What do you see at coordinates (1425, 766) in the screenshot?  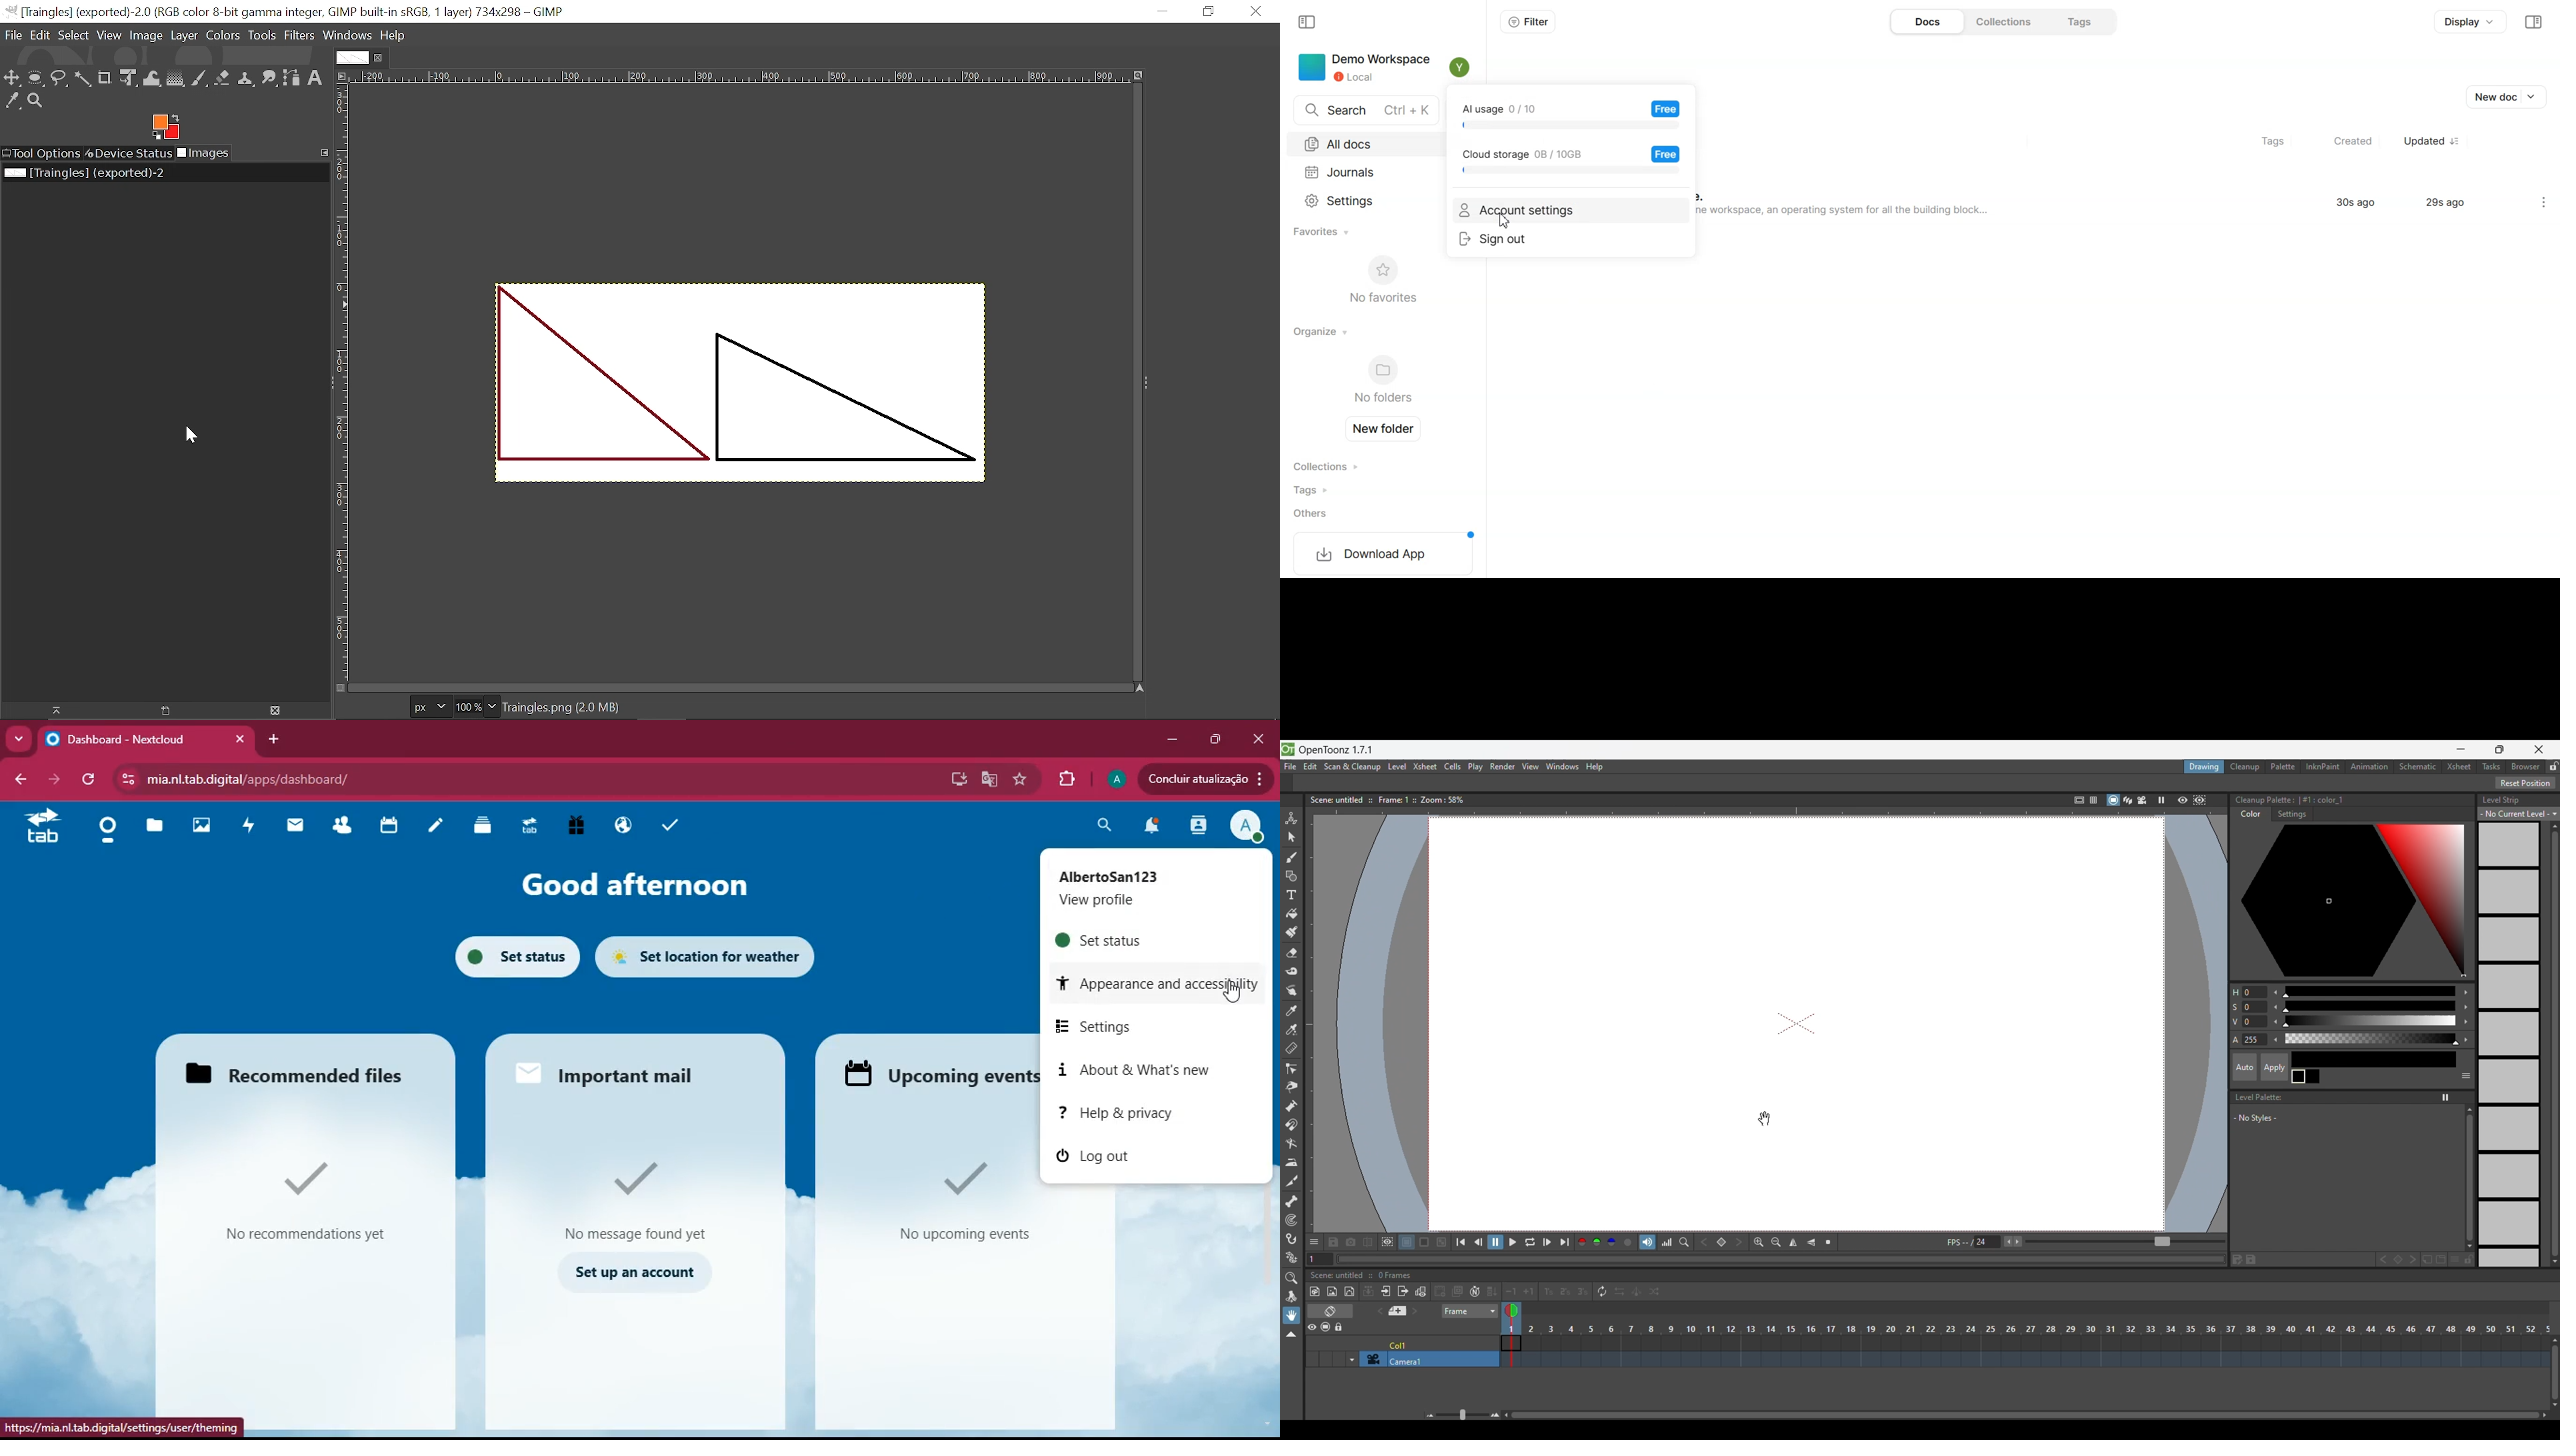 I see `Xsheet` at bounding box center [1425, 766].